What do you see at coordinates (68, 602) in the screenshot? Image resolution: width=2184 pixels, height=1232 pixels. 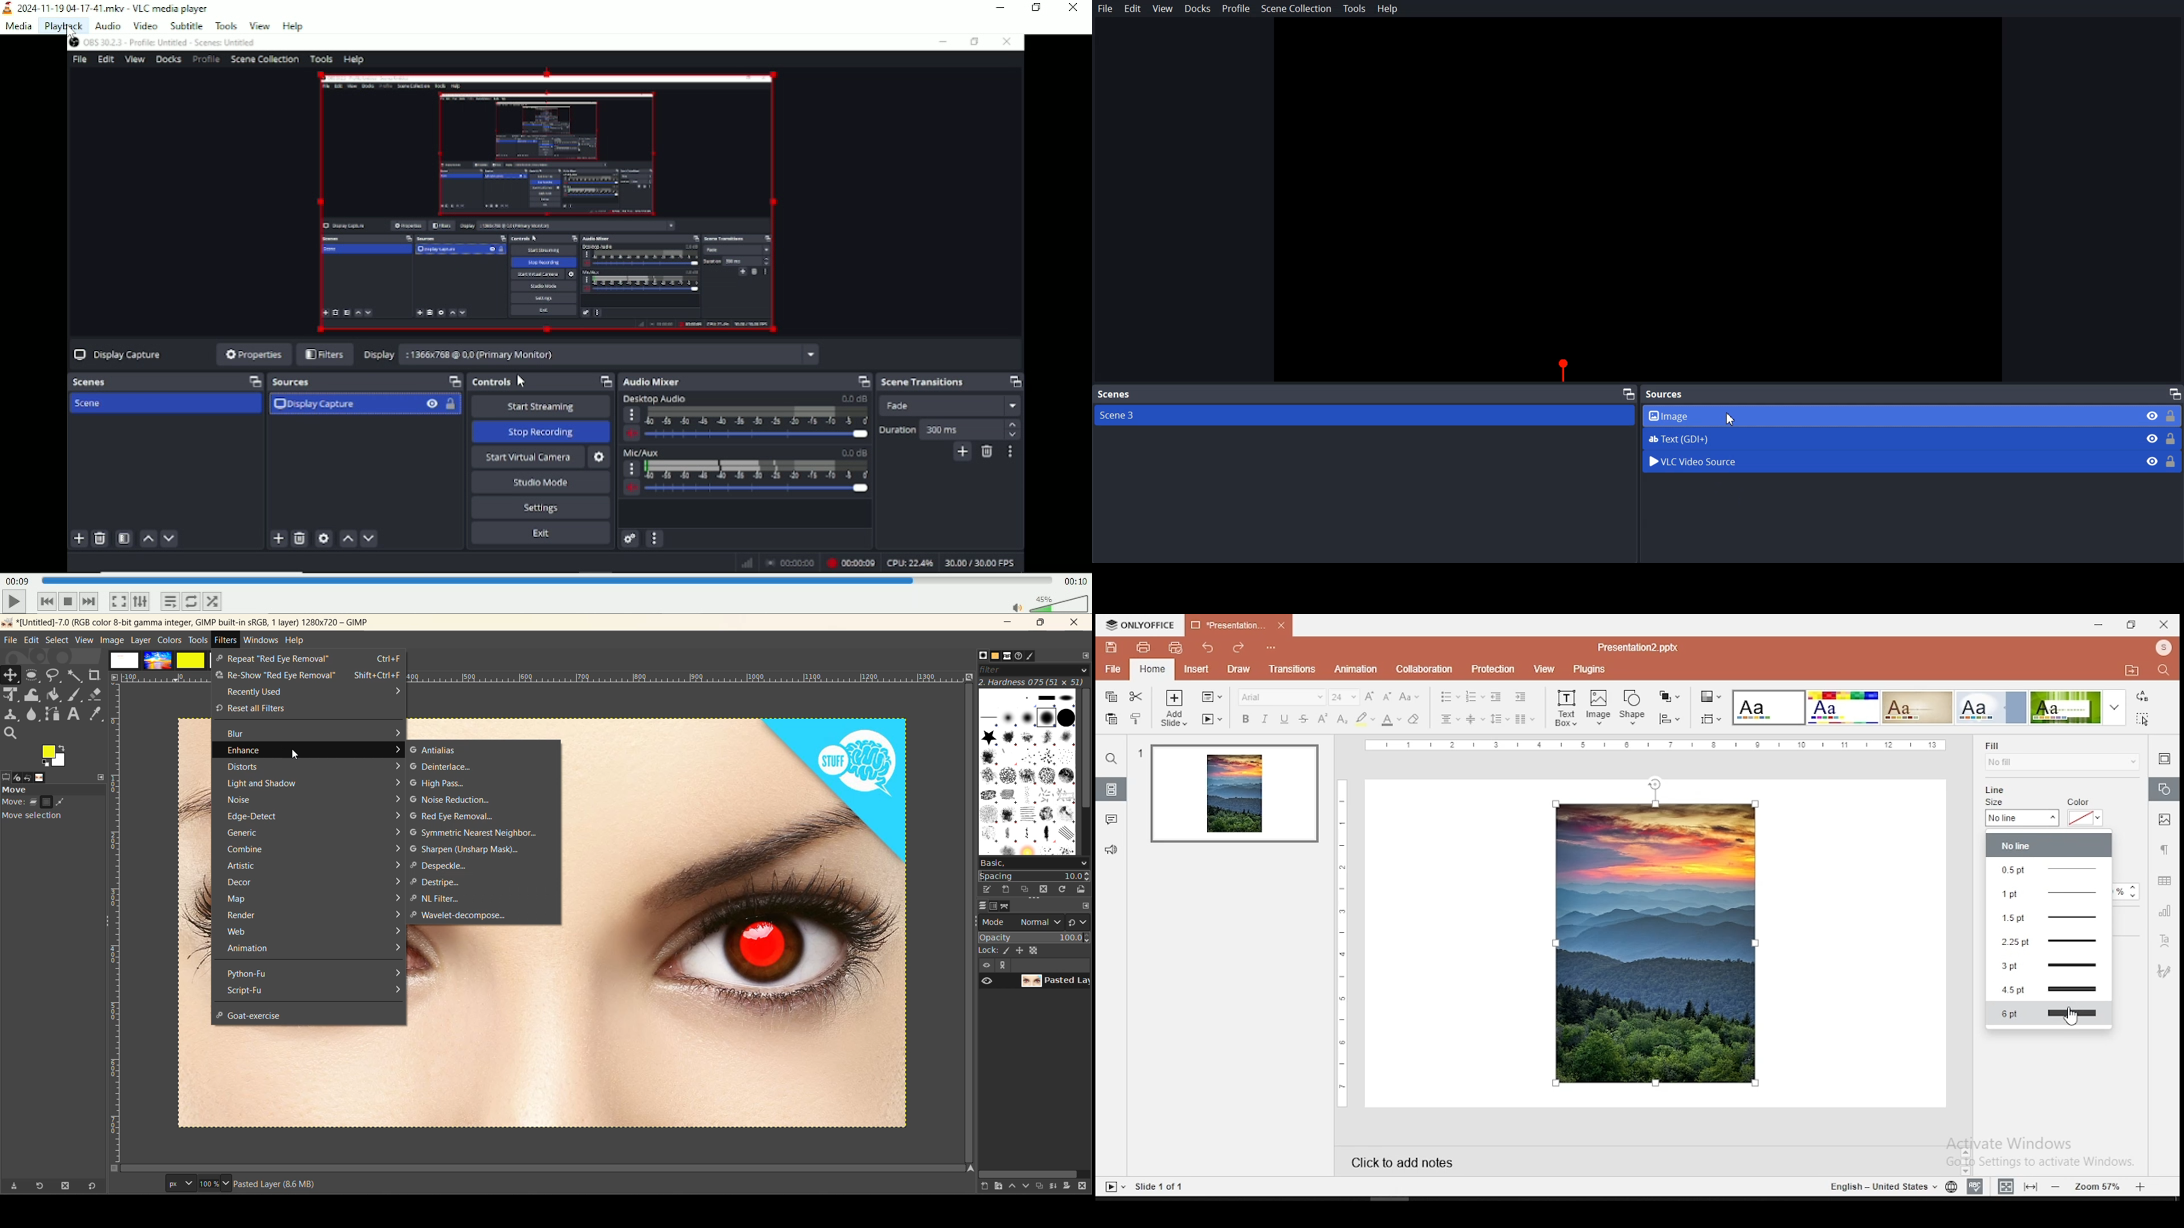 I see `Stop playlist` at bounding box center [68, 602].